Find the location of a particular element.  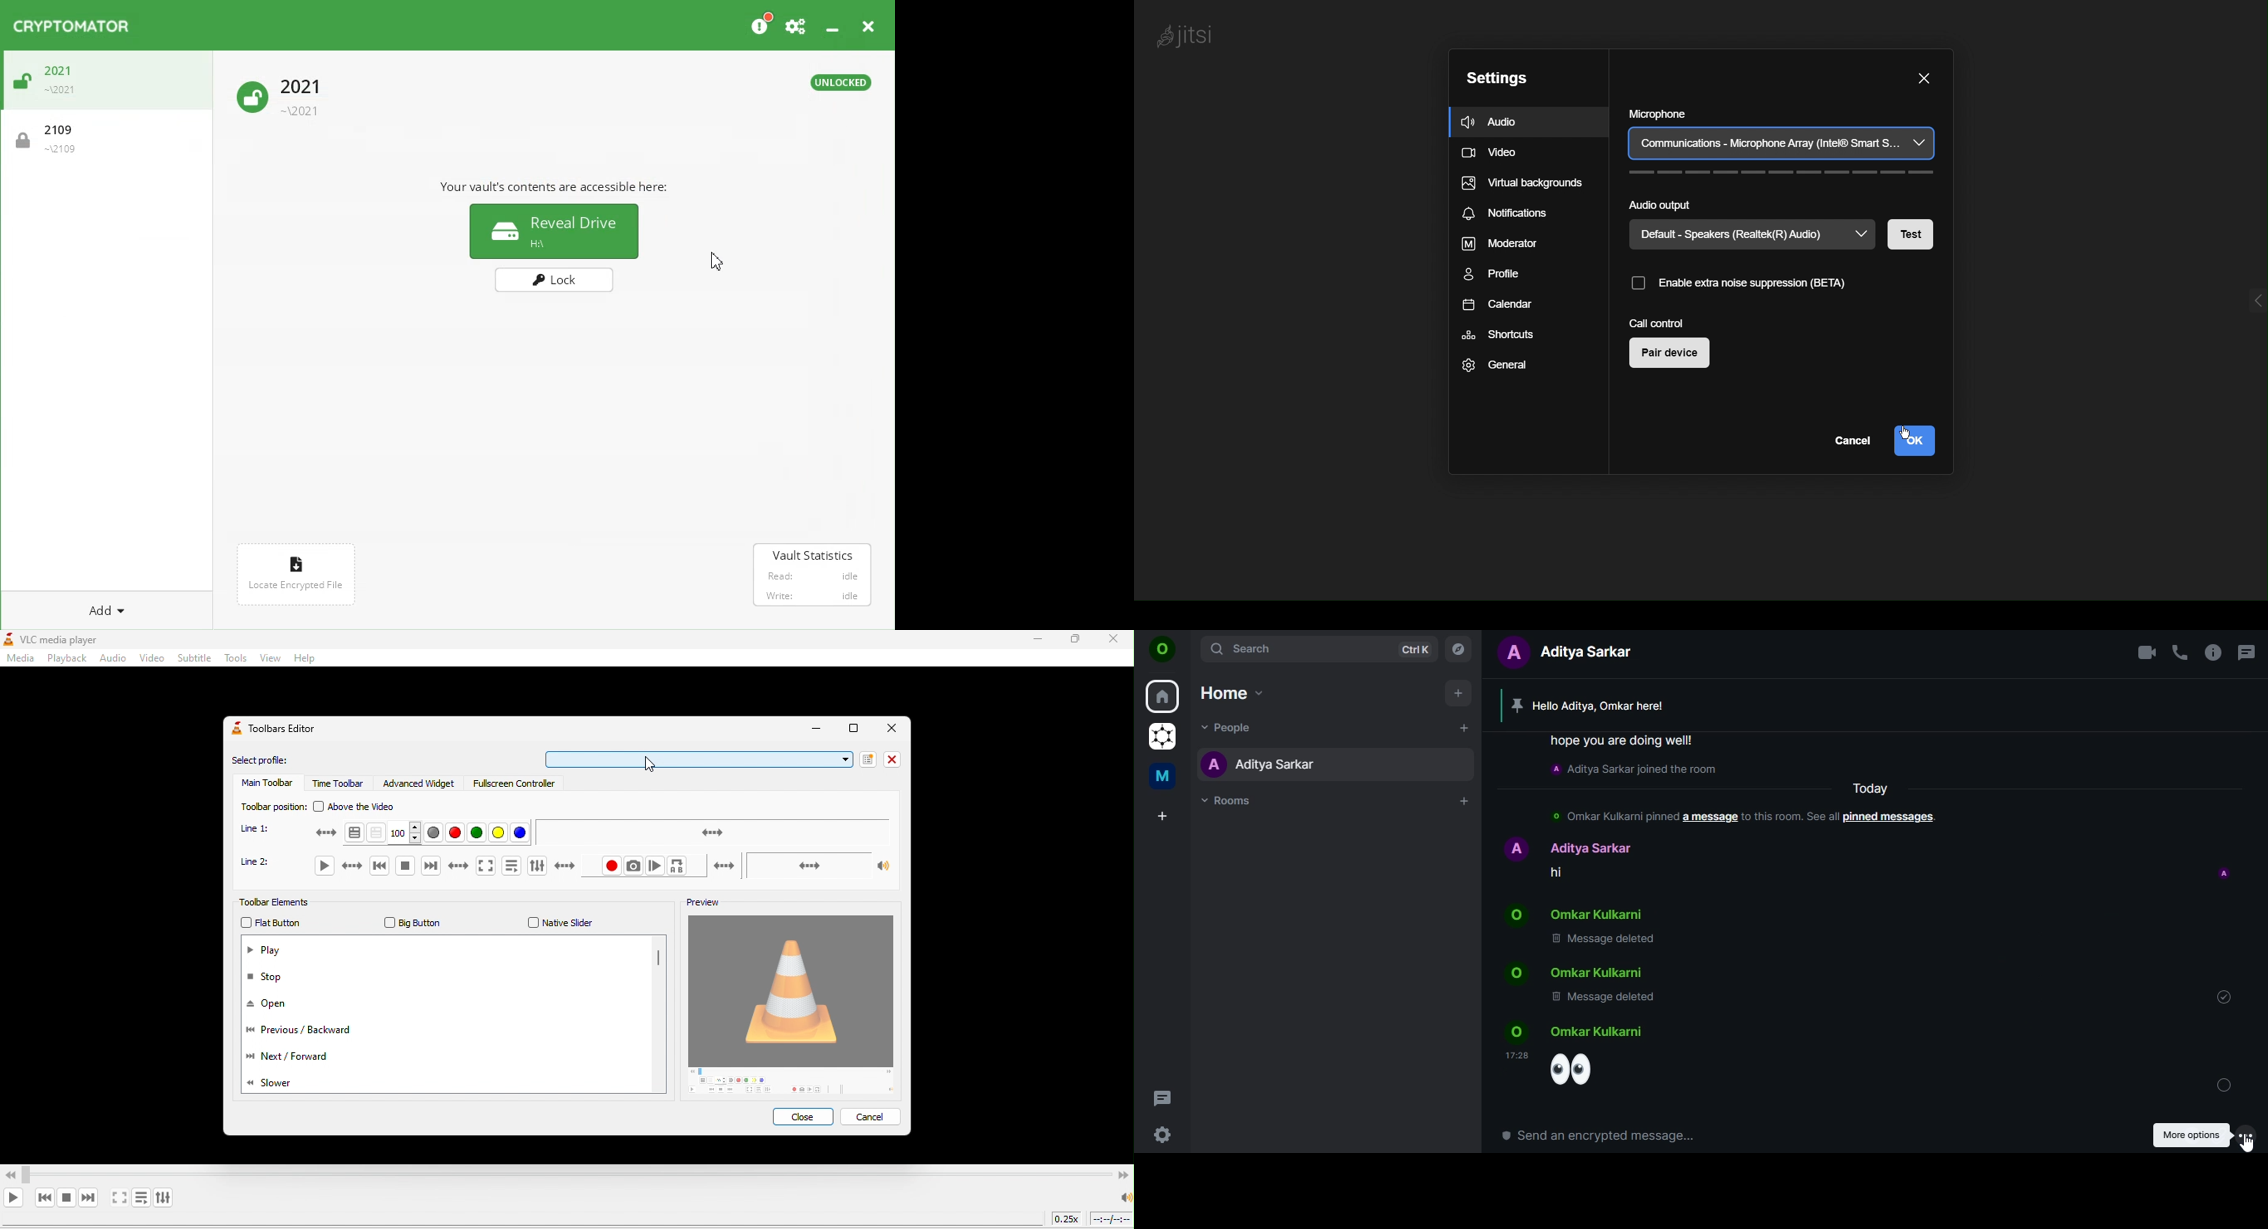

subtitle is located at coordinates (194, 659).